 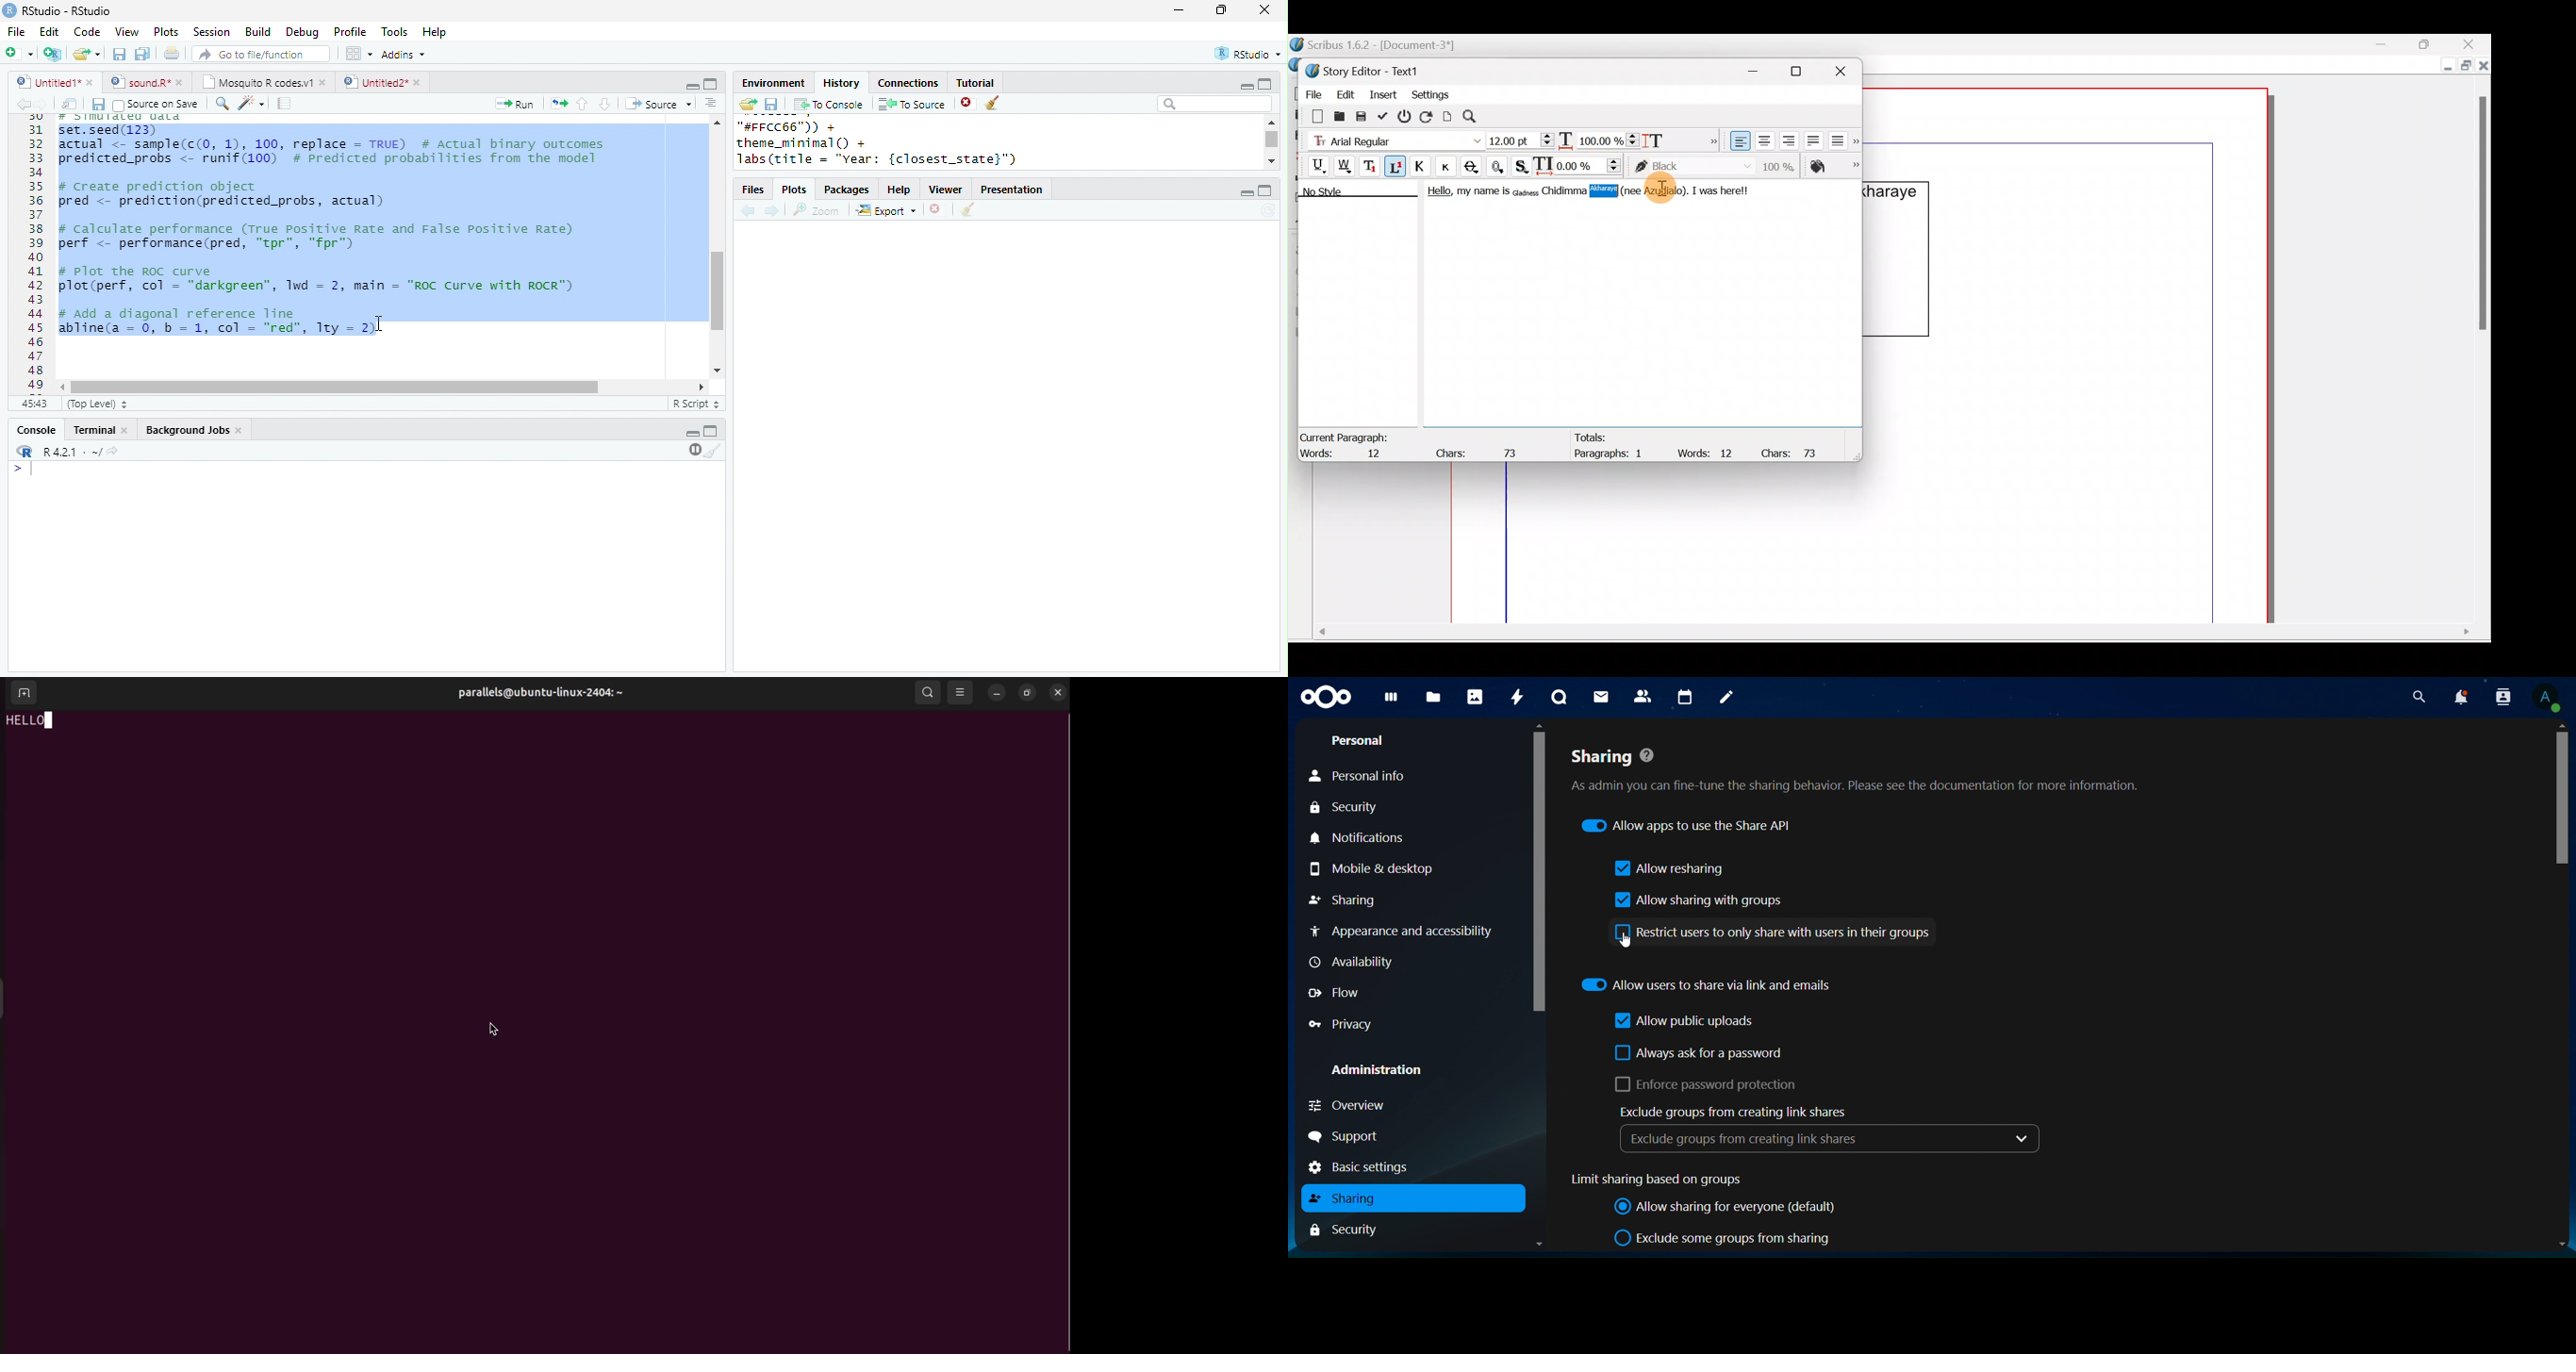 I want to click on Align text justified, so click(x=1812, y=139).